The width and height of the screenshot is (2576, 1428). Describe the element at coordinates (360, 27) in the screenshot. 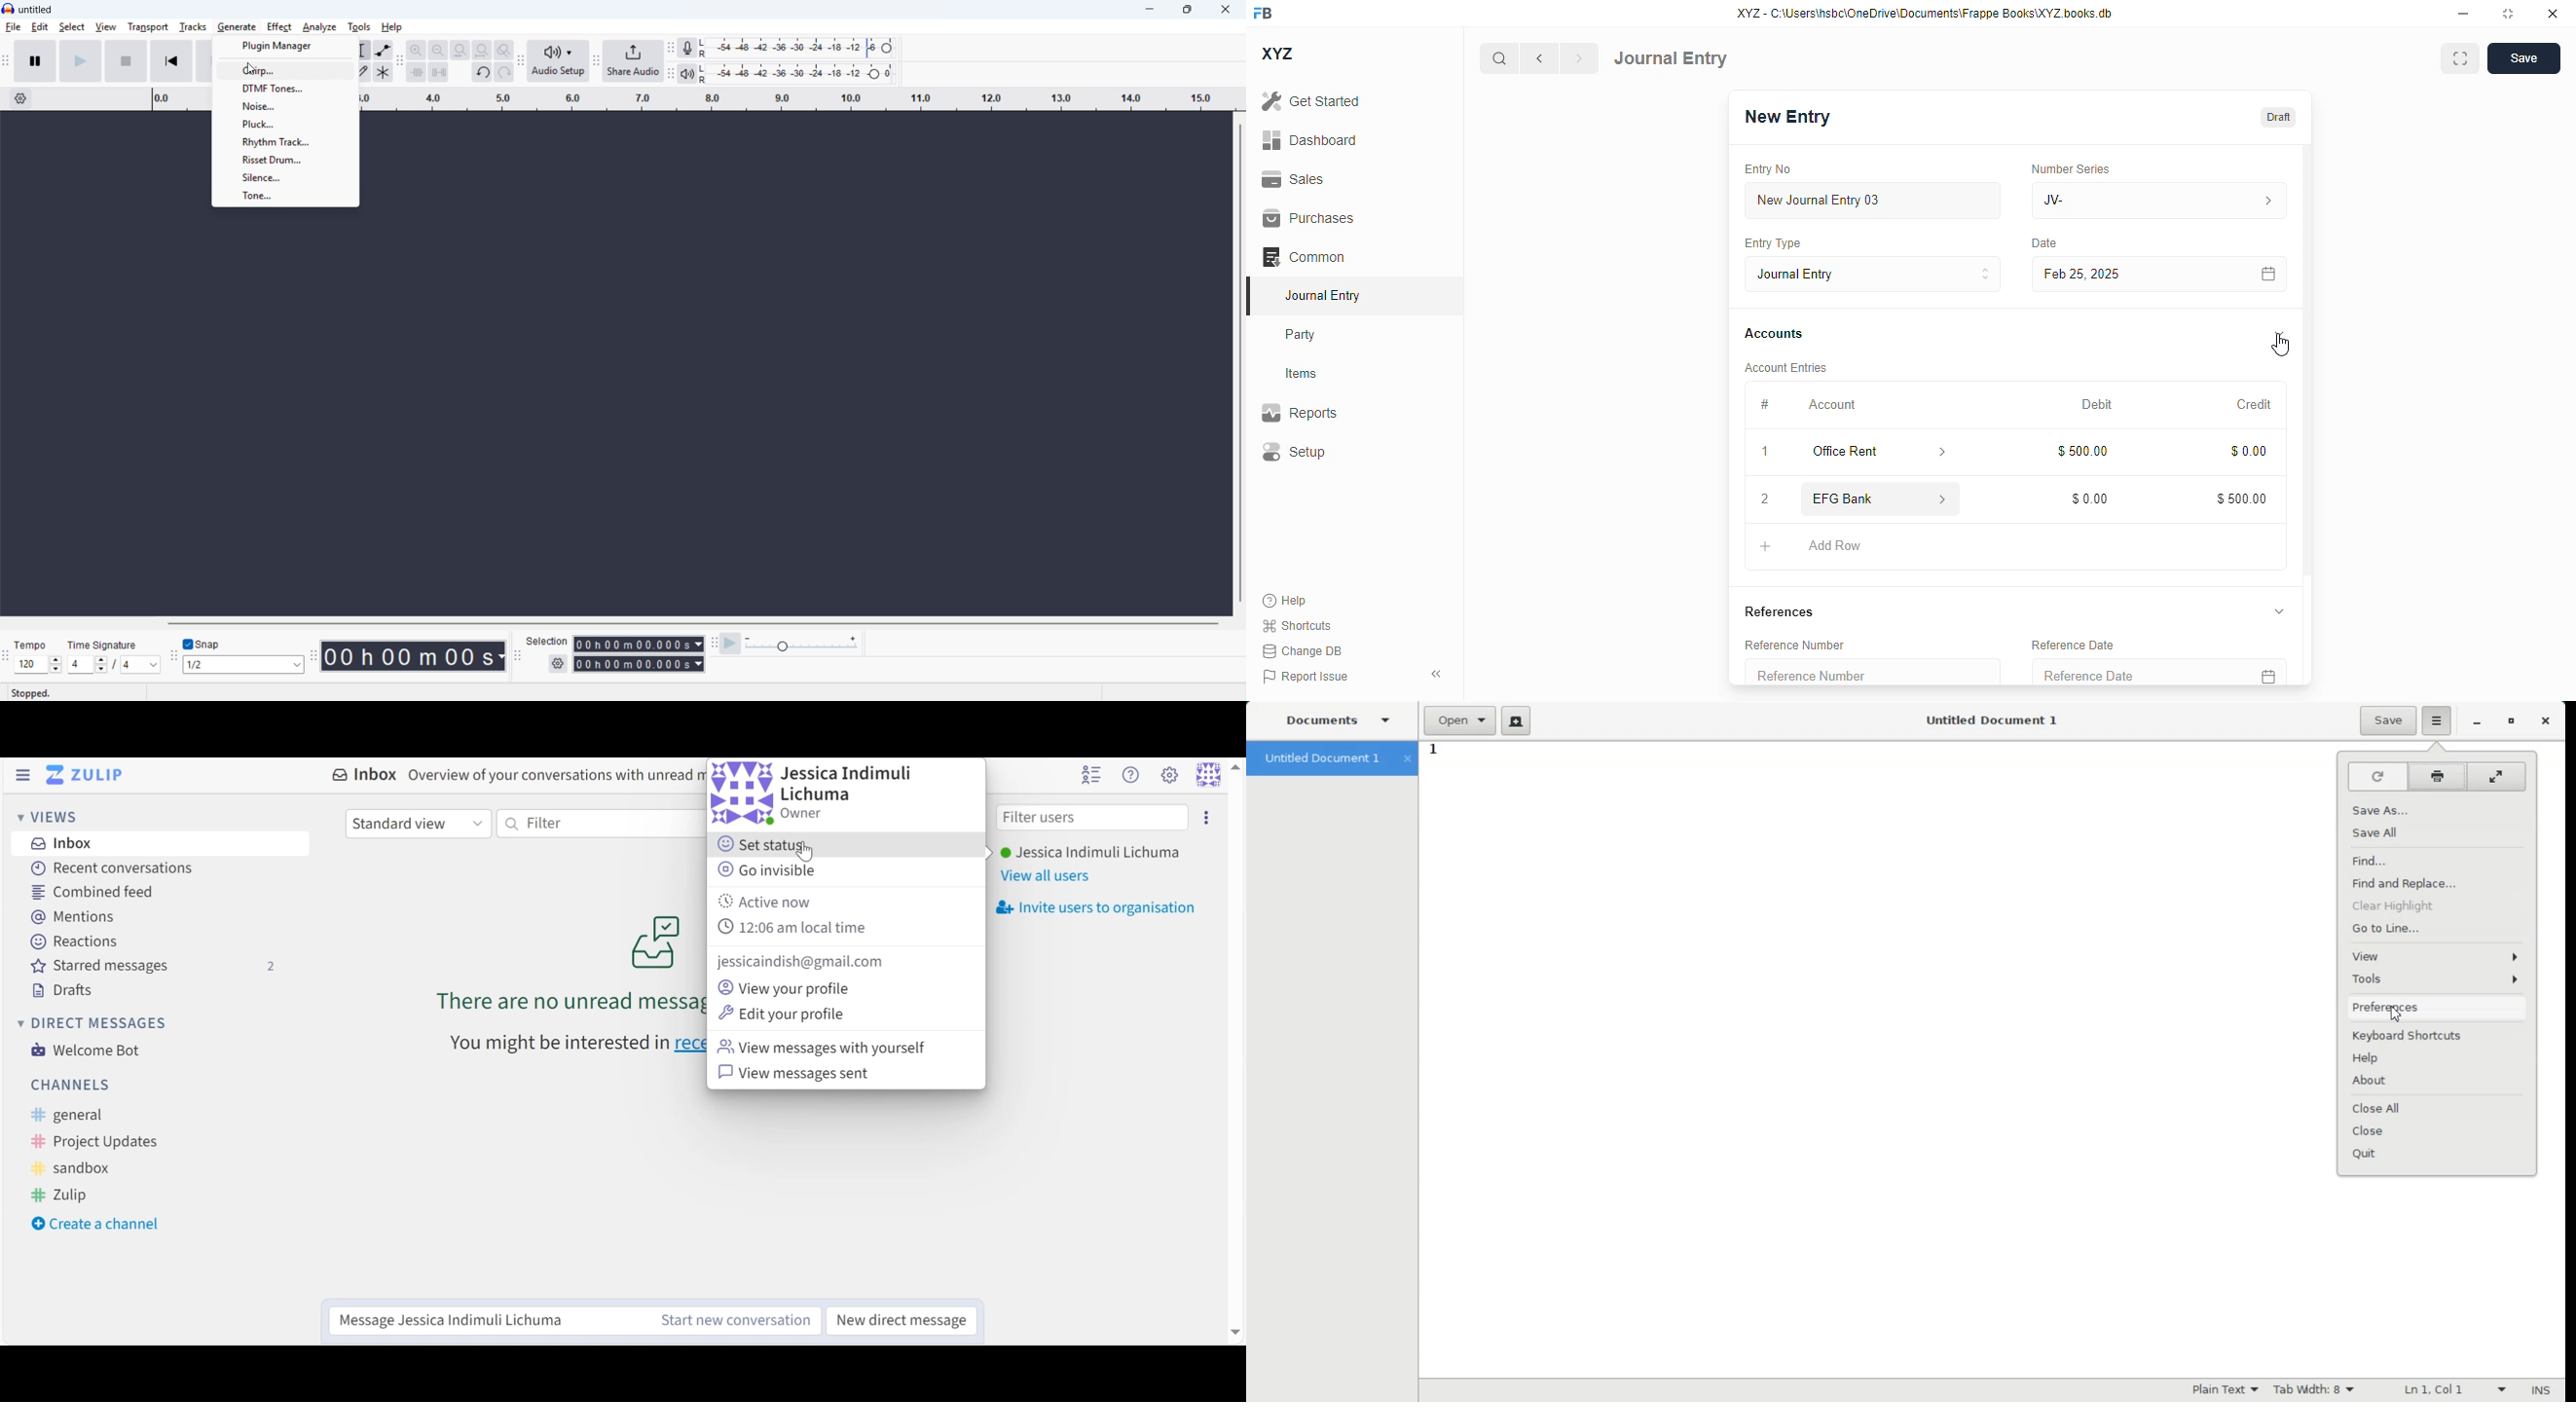

I see ` Tools ` at that location.